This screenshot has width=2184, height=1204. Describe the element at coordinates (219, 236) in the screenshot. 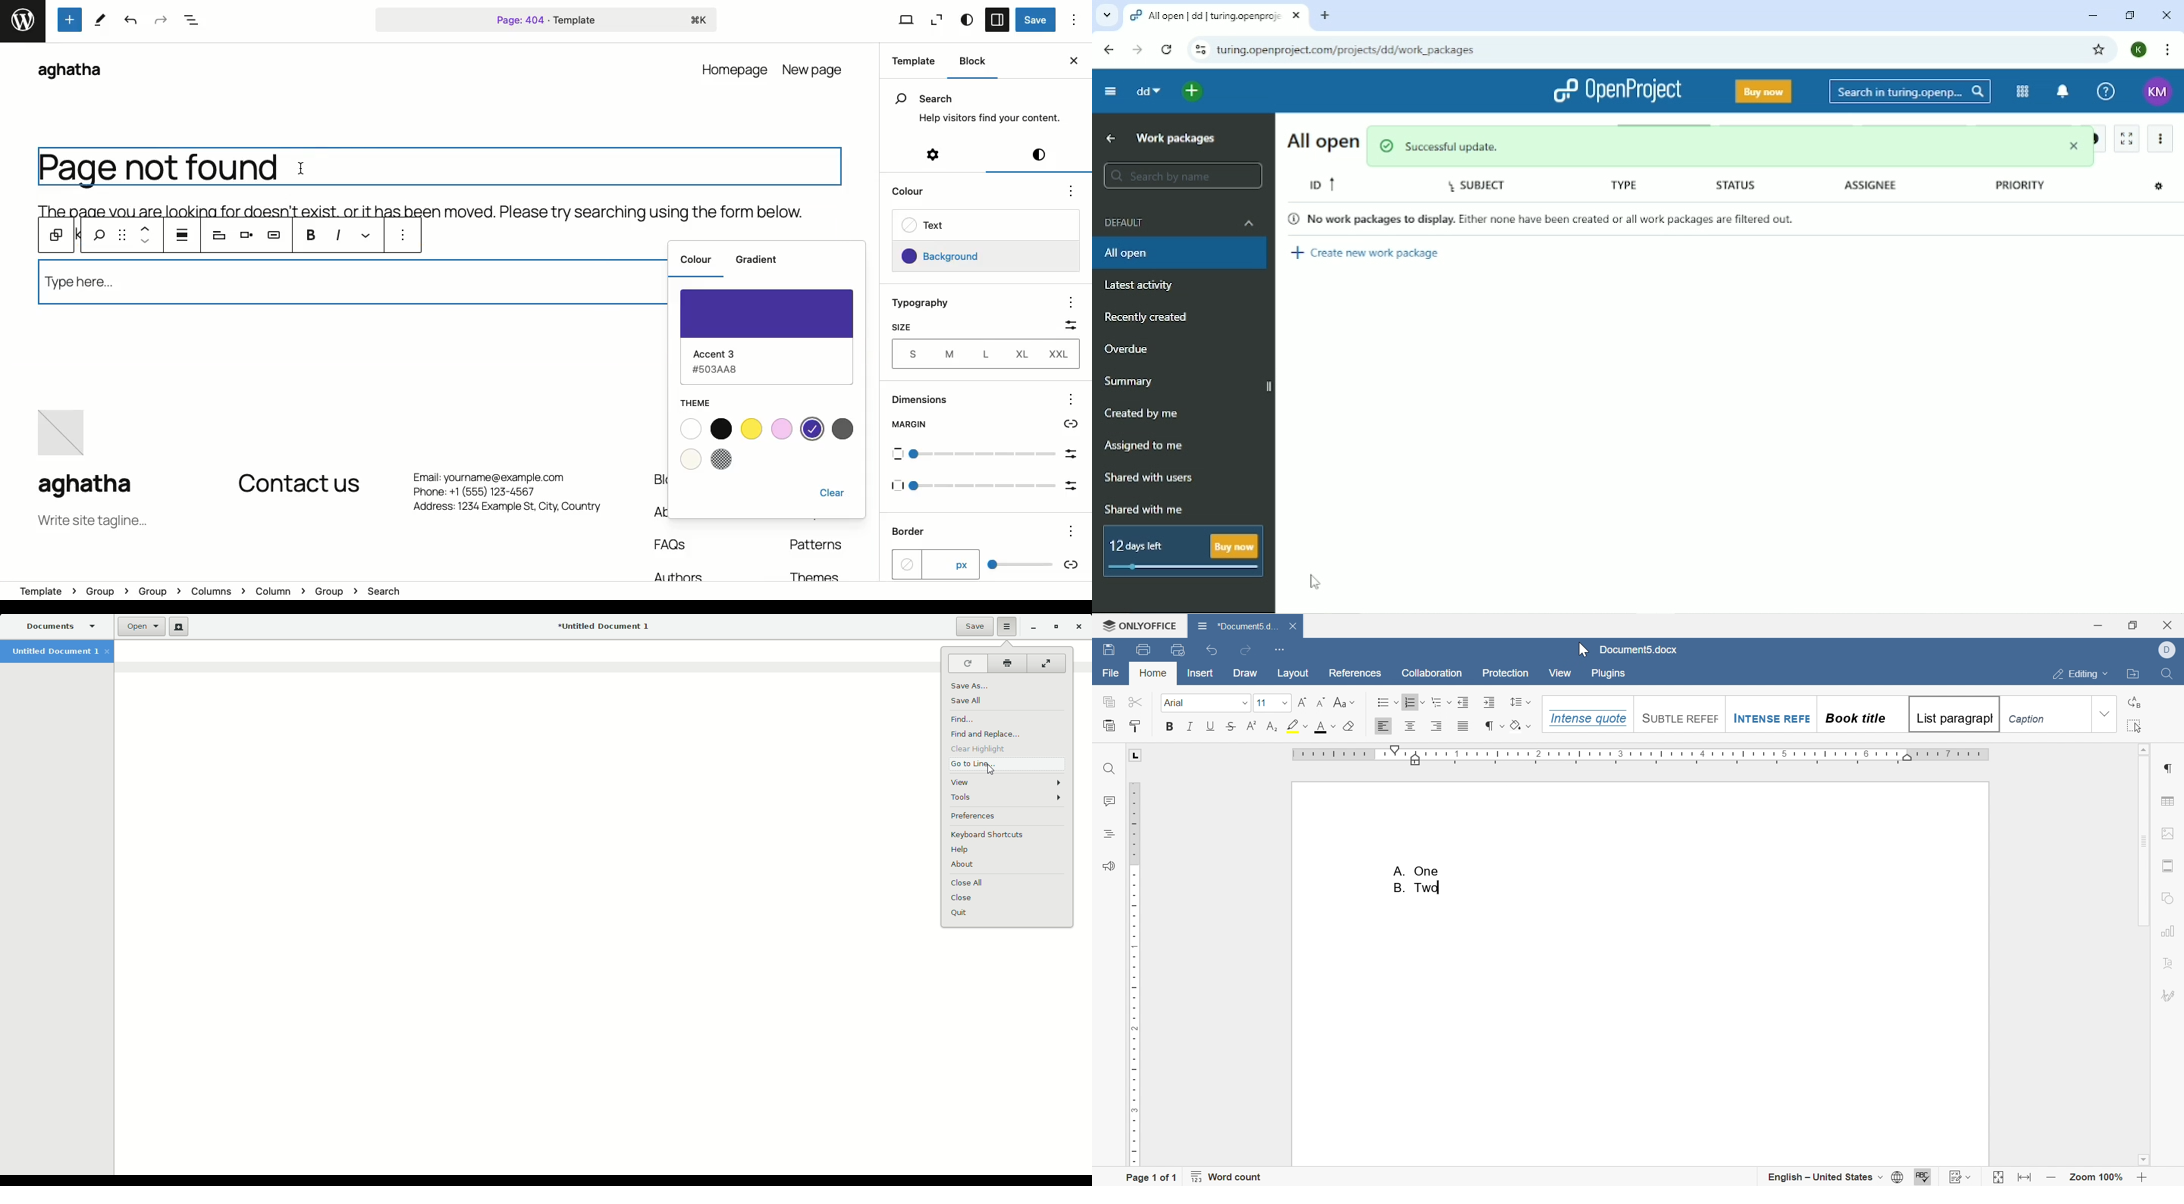

I see `Heading` at that location.